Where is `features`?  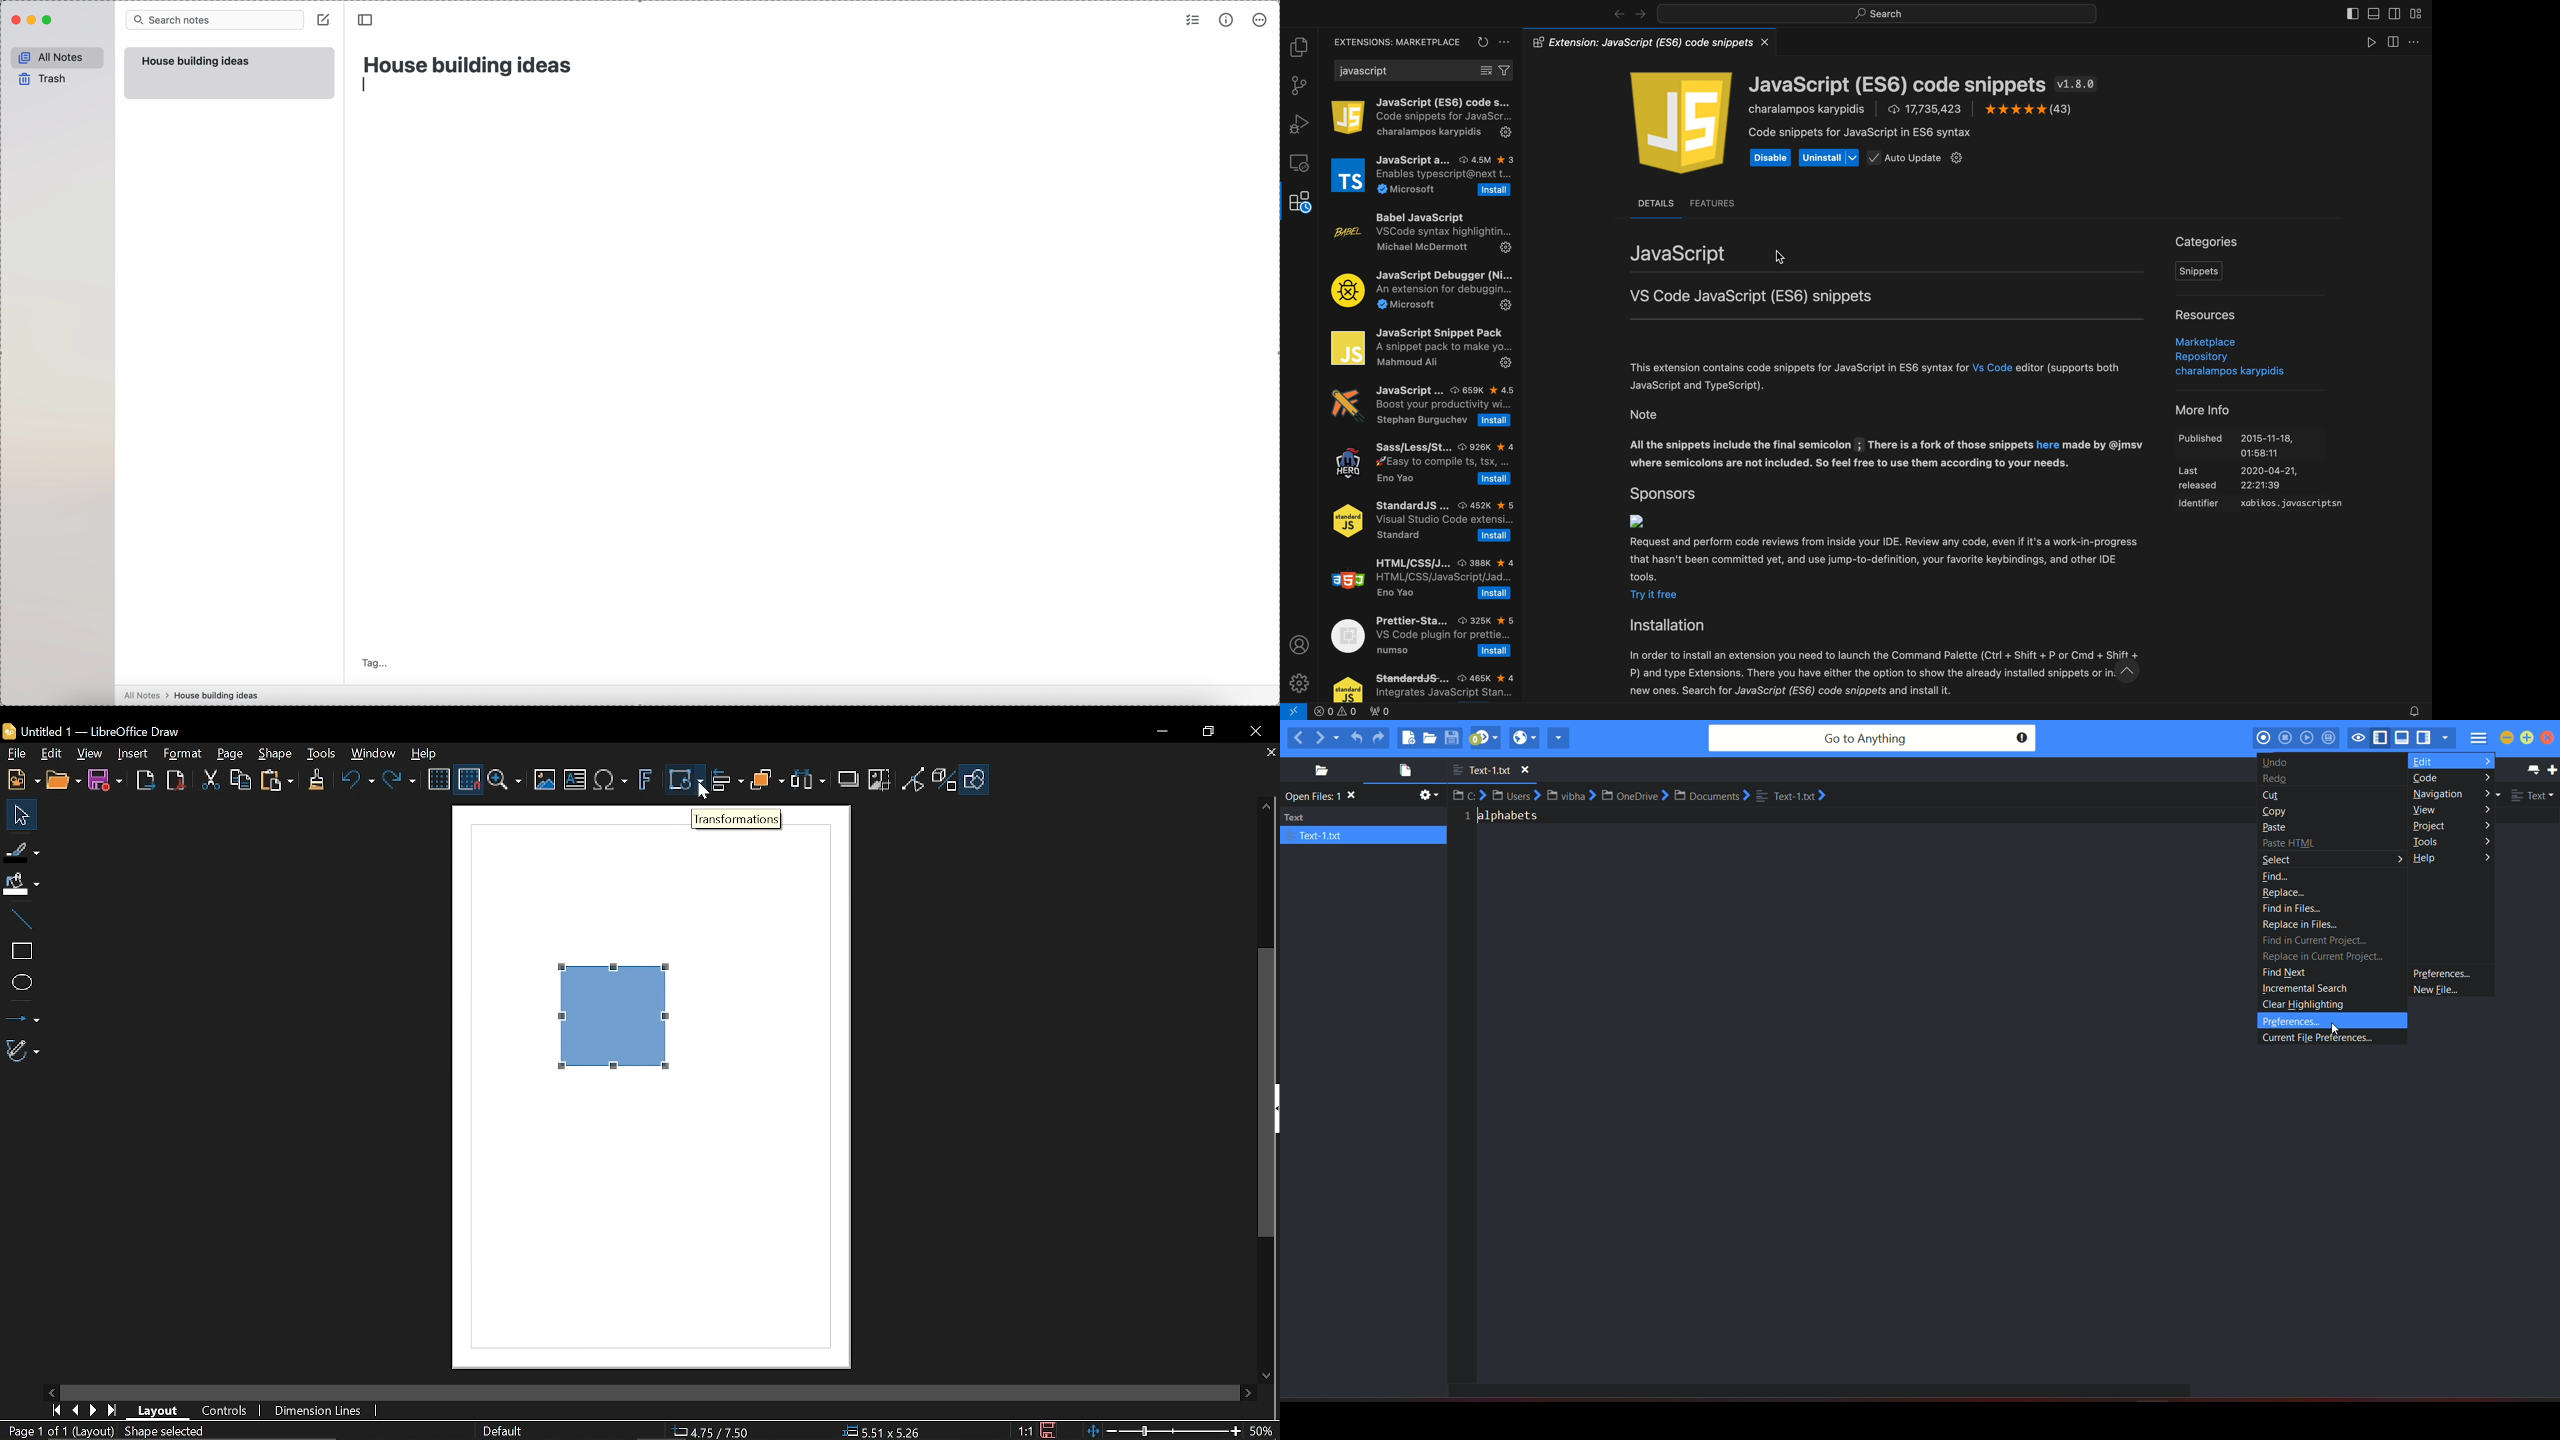 features is located at coordinates (1717, 203).